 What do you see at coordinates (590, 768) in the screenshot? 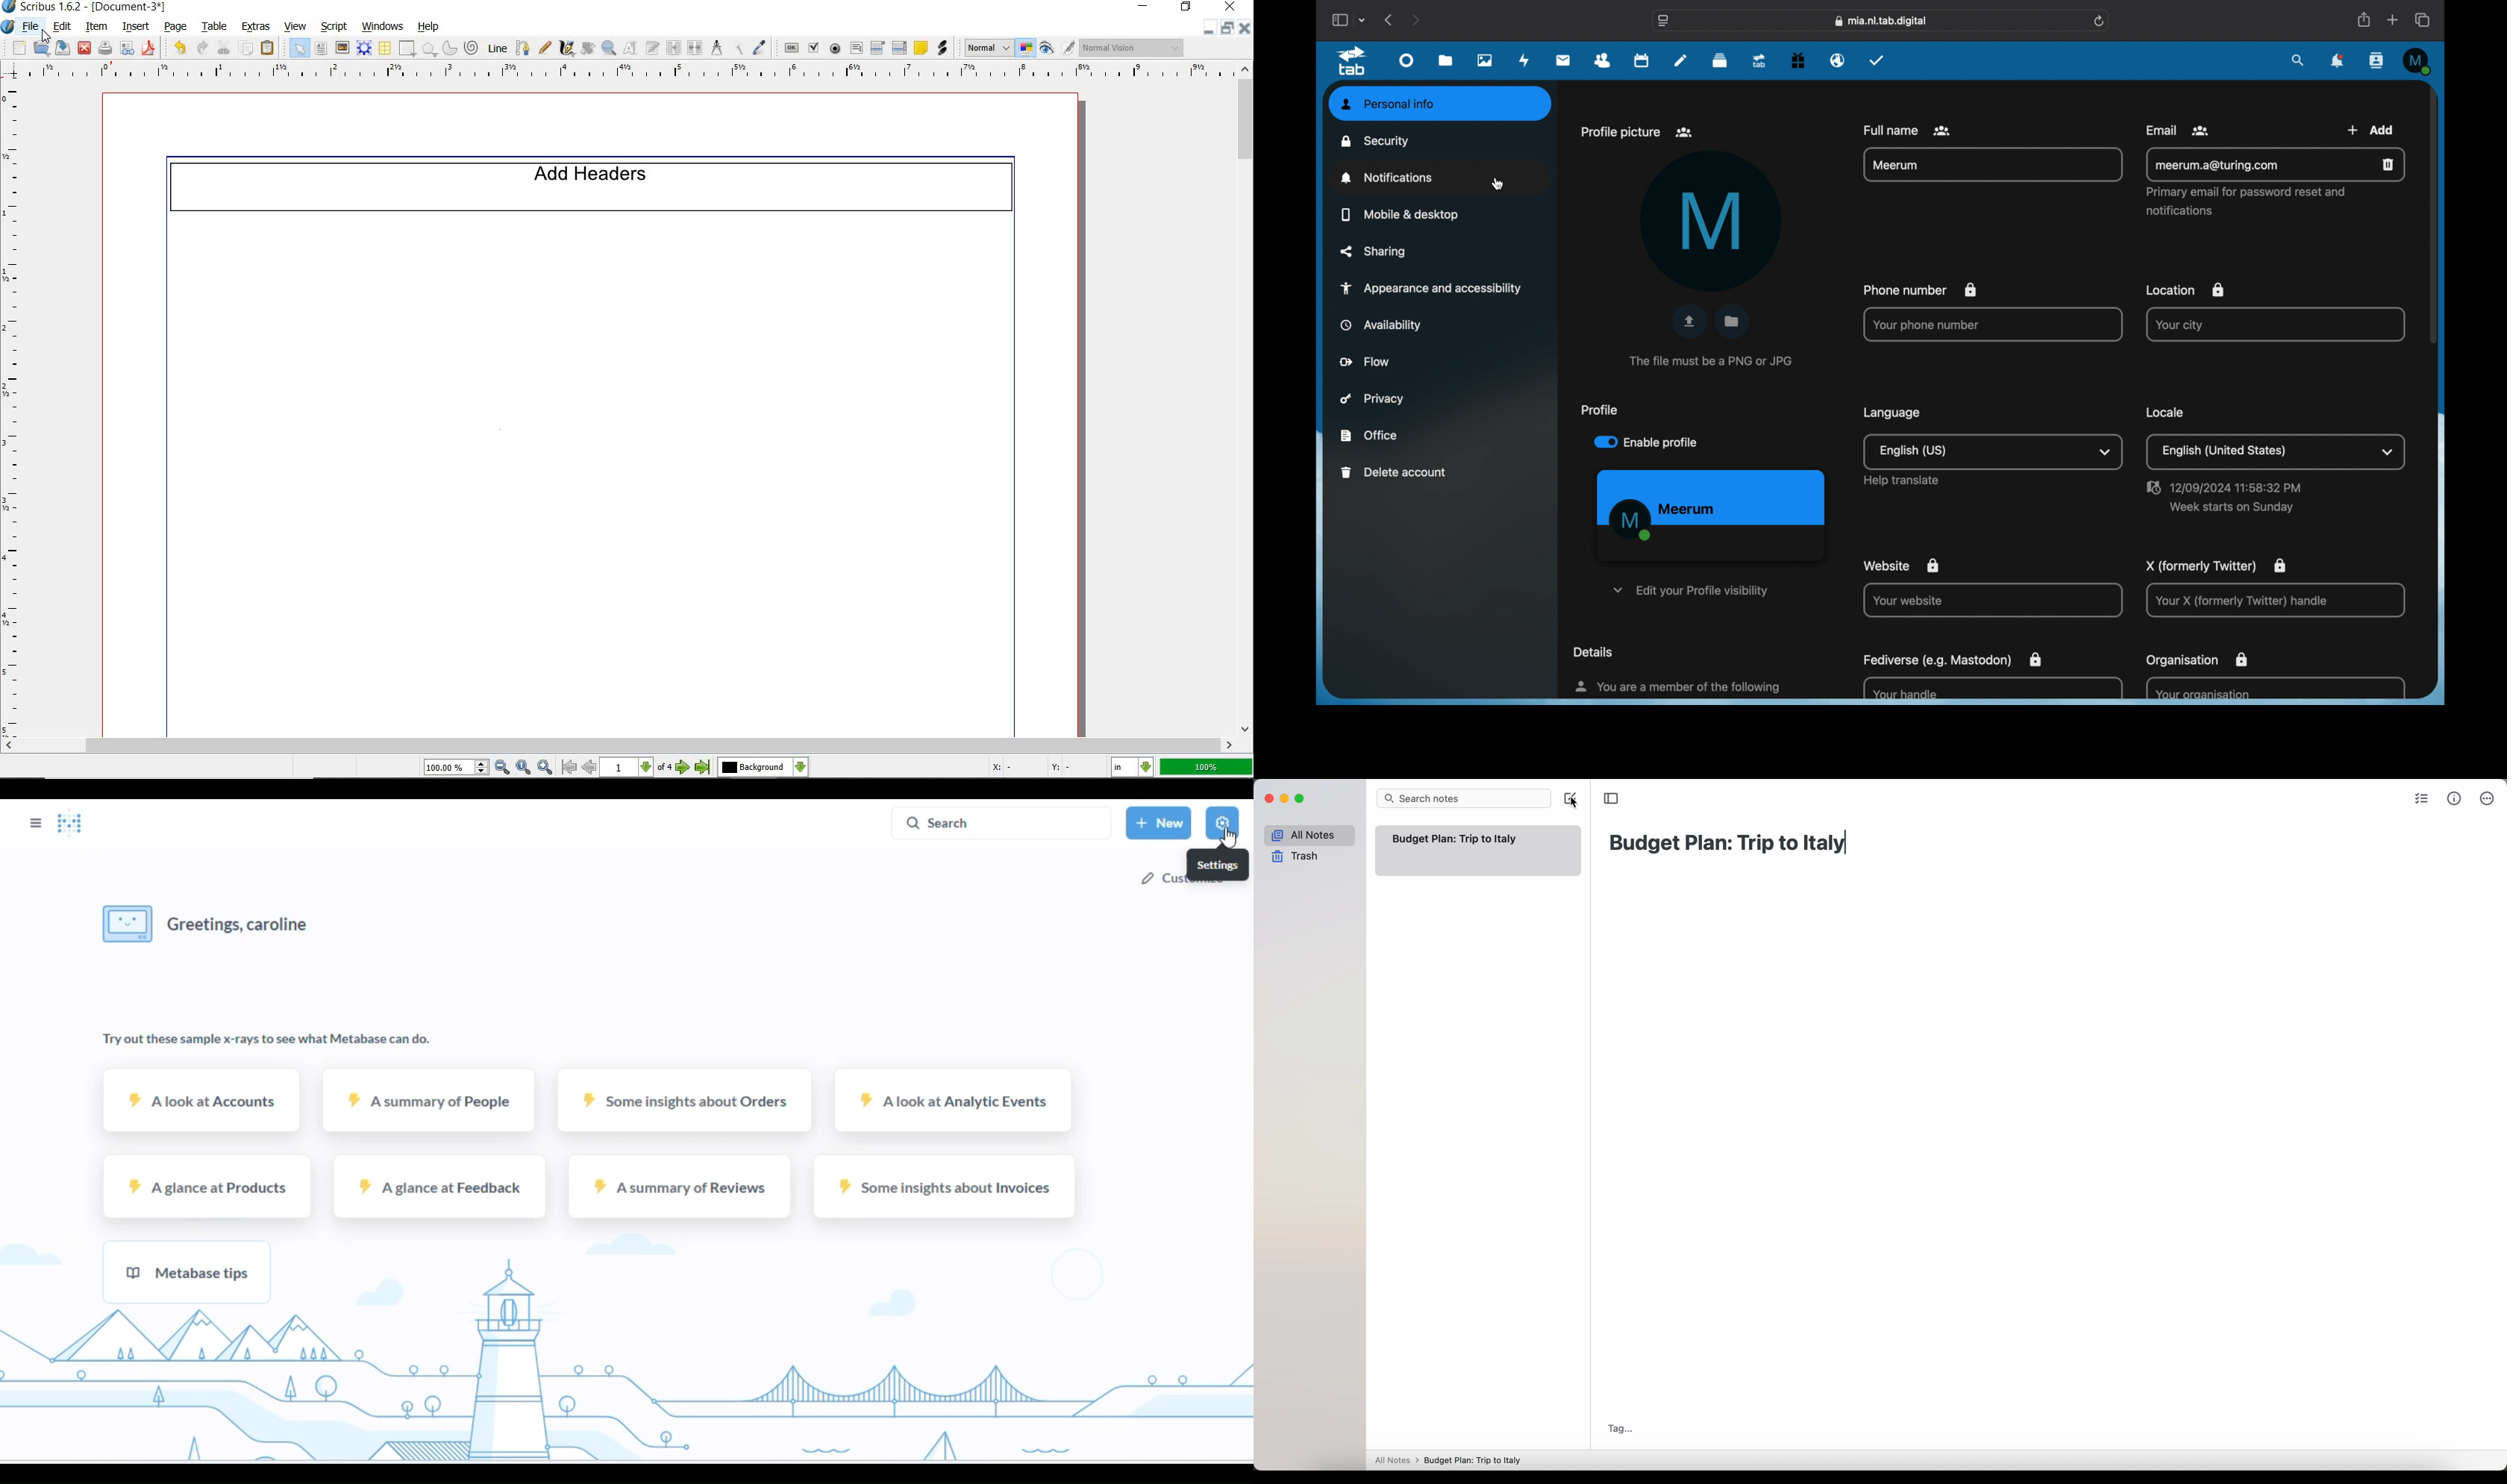
I see `go to previous page` at bounding box center [590, 768].